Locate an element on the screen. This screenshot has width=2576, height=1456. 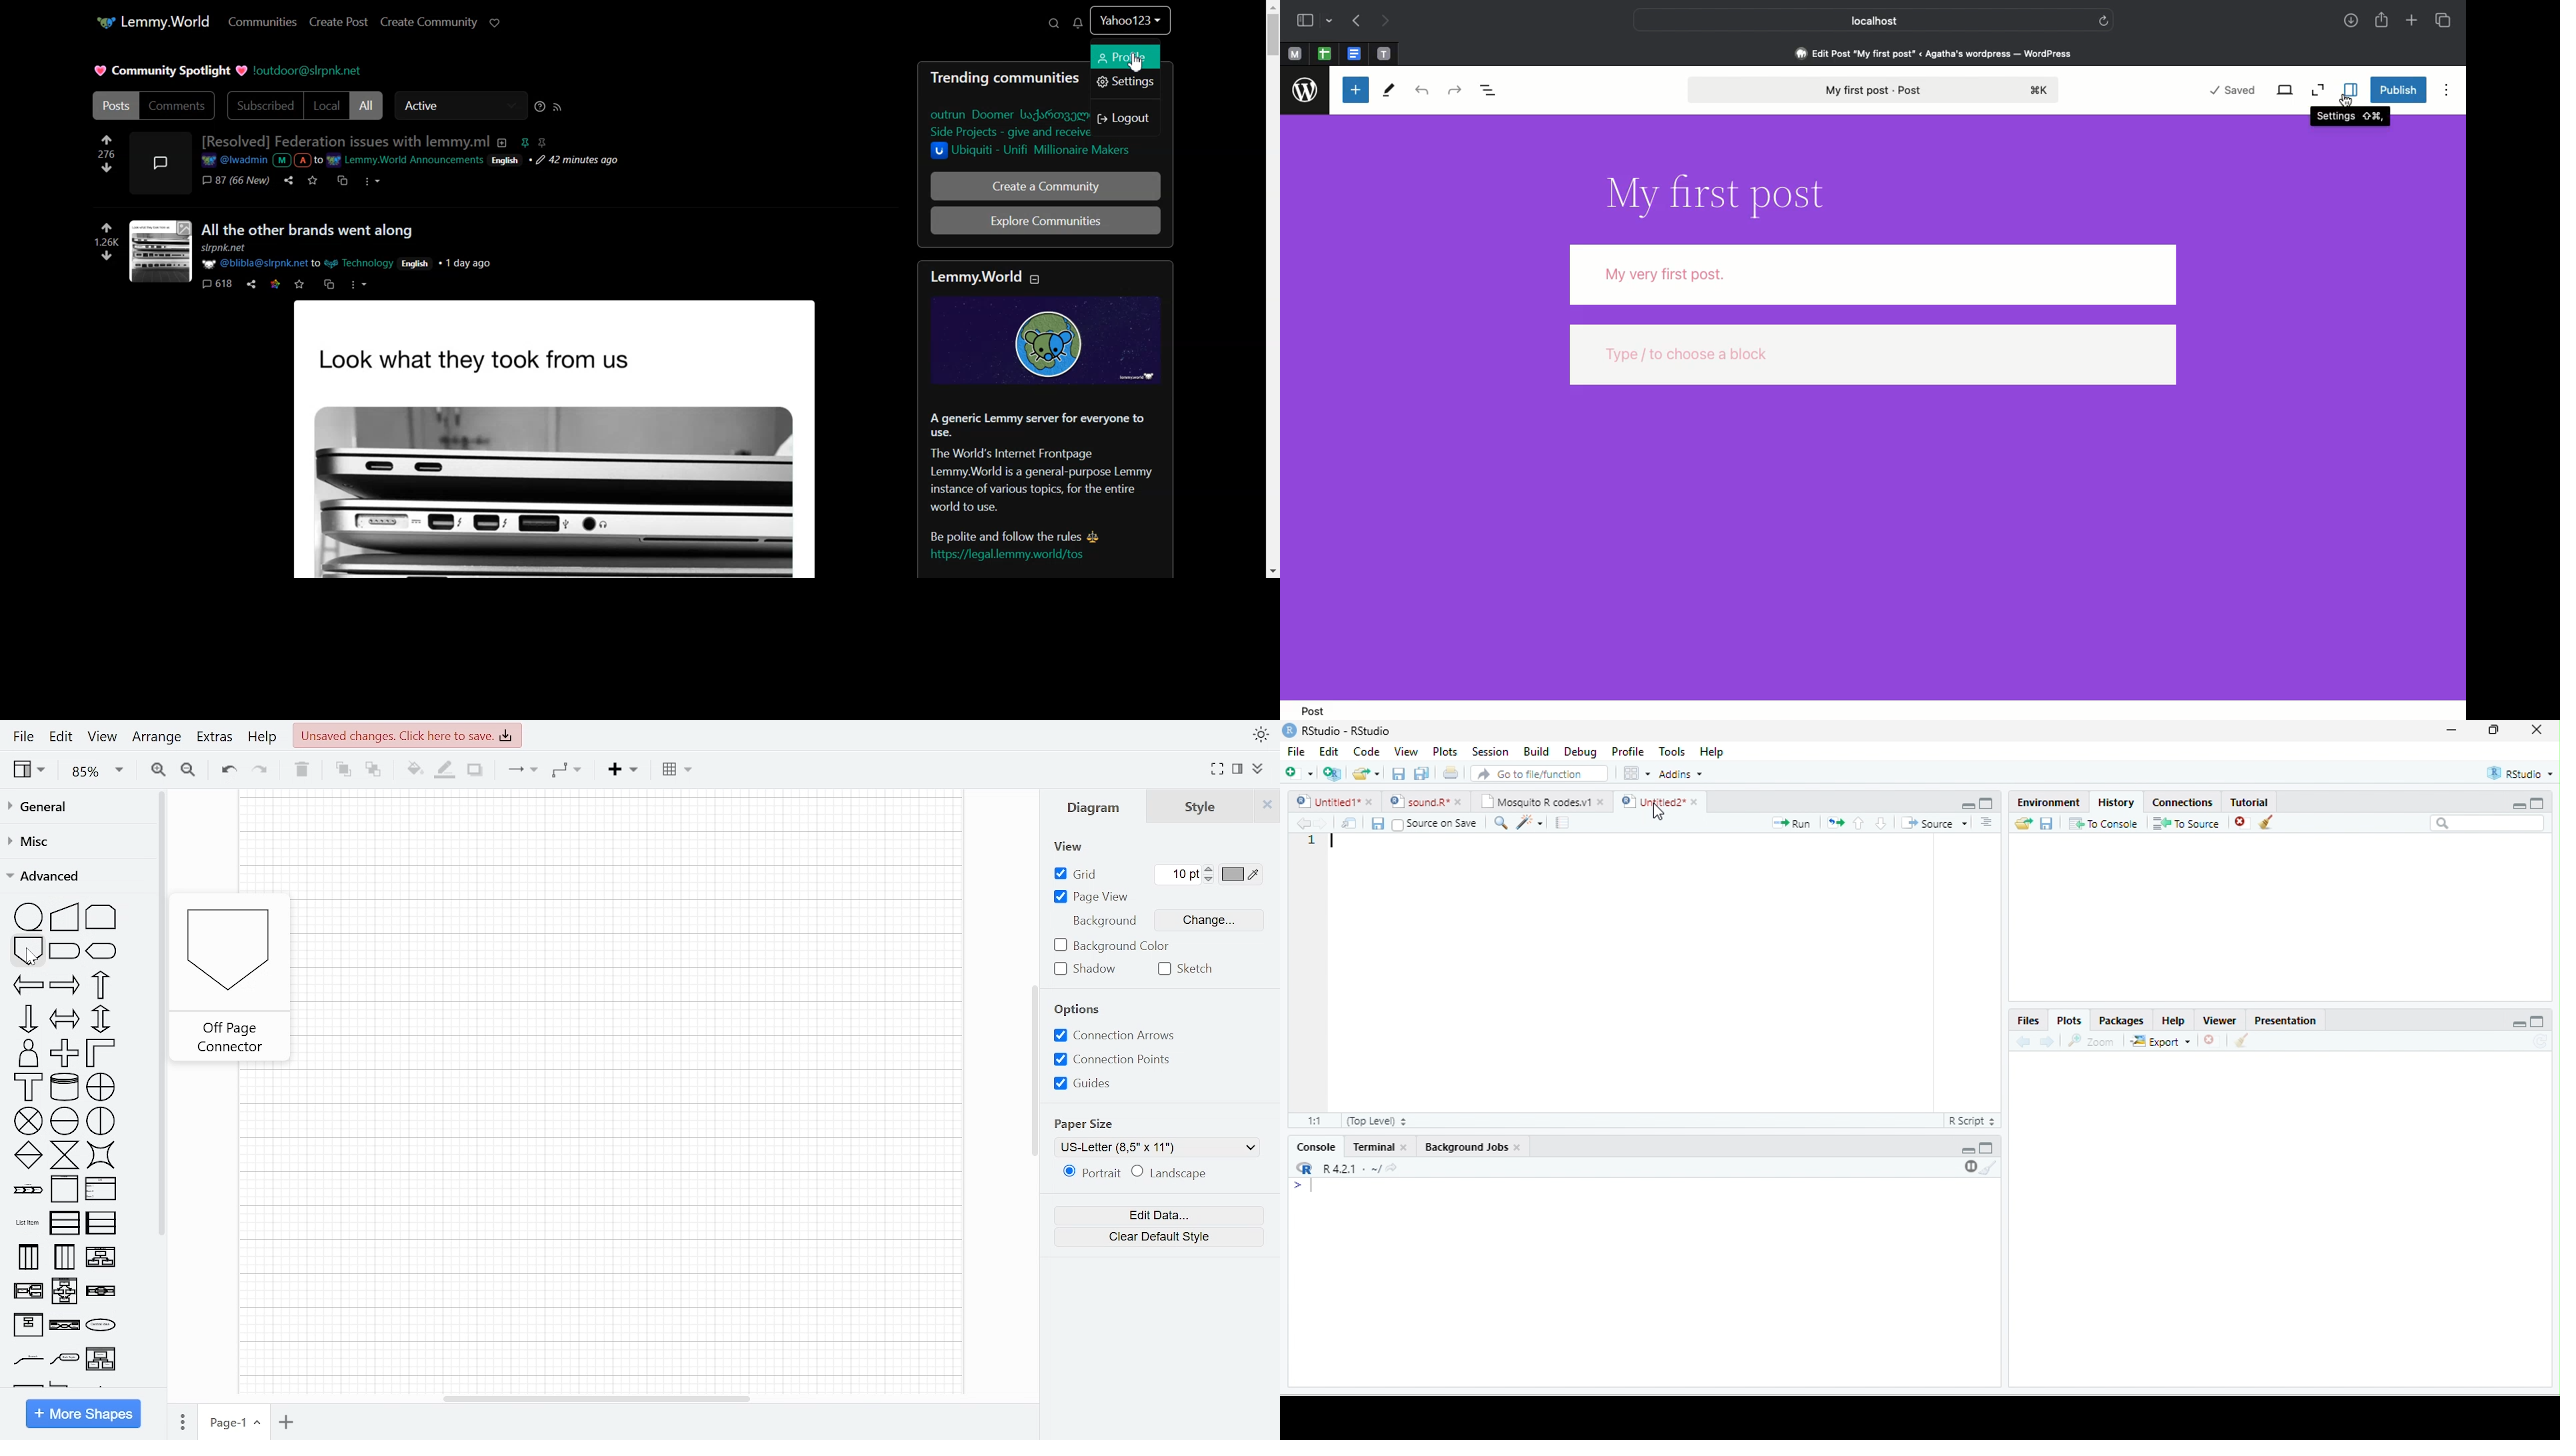
Minimize is located at coordinates (2519, 1025).